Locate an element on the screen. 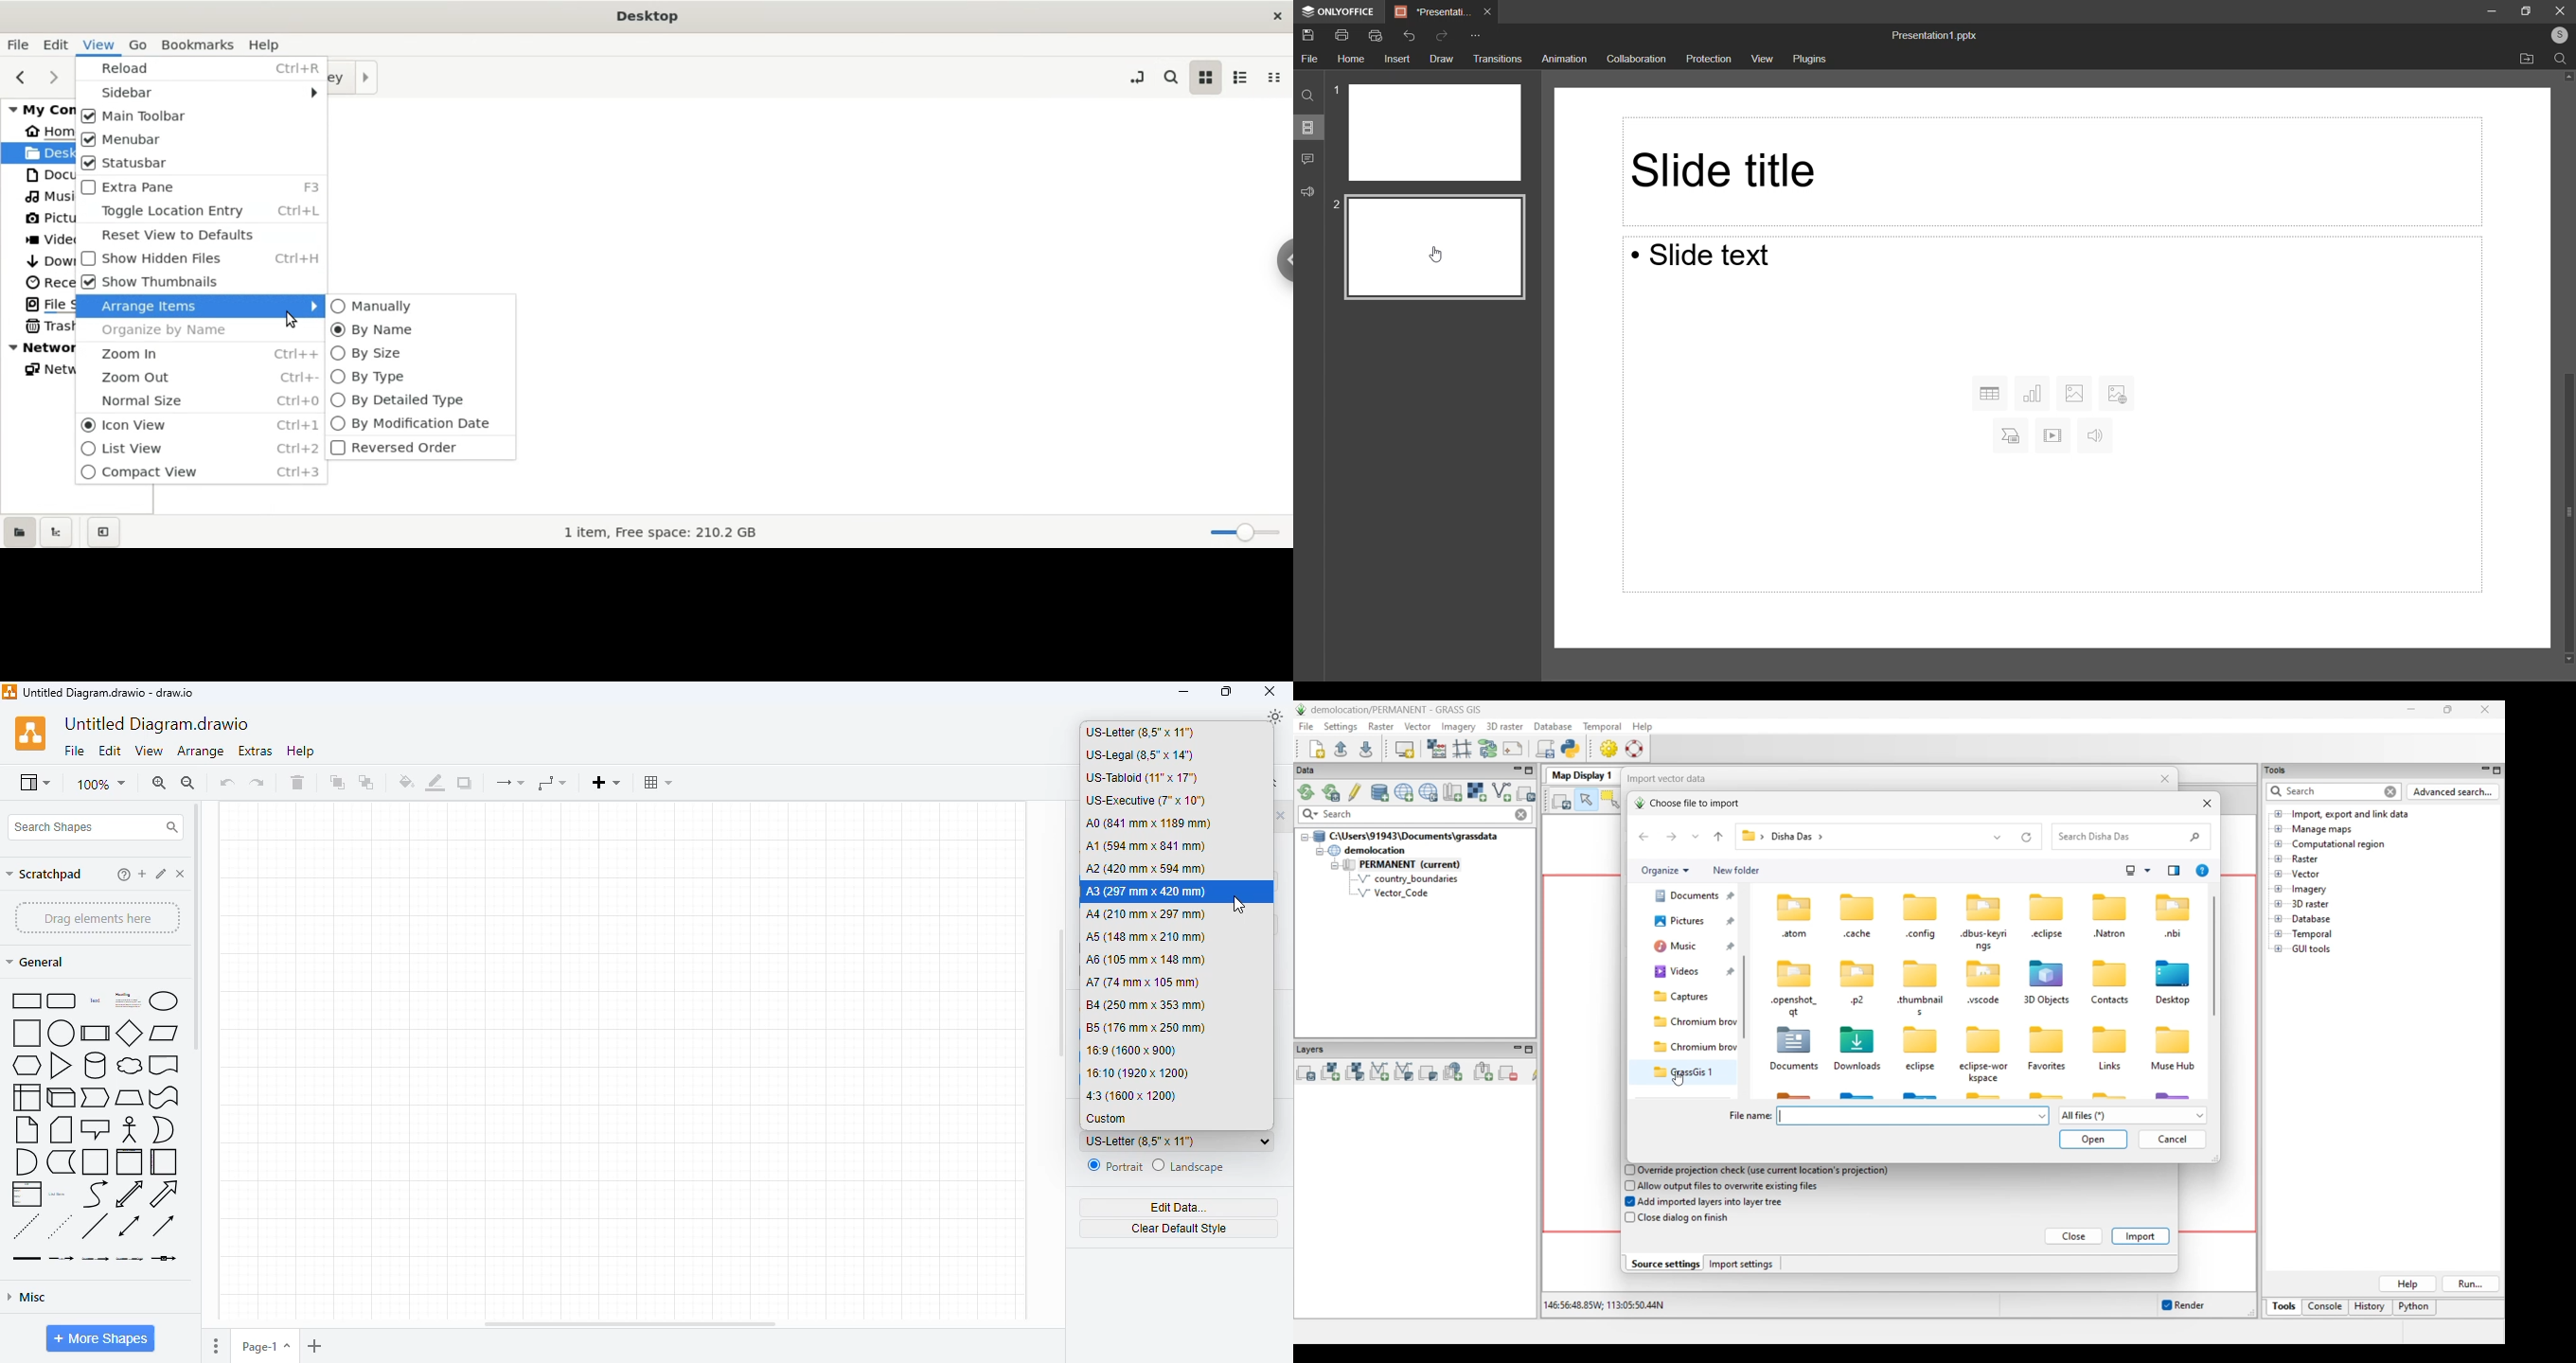  more shapes is located at coordinates (101, 1338).